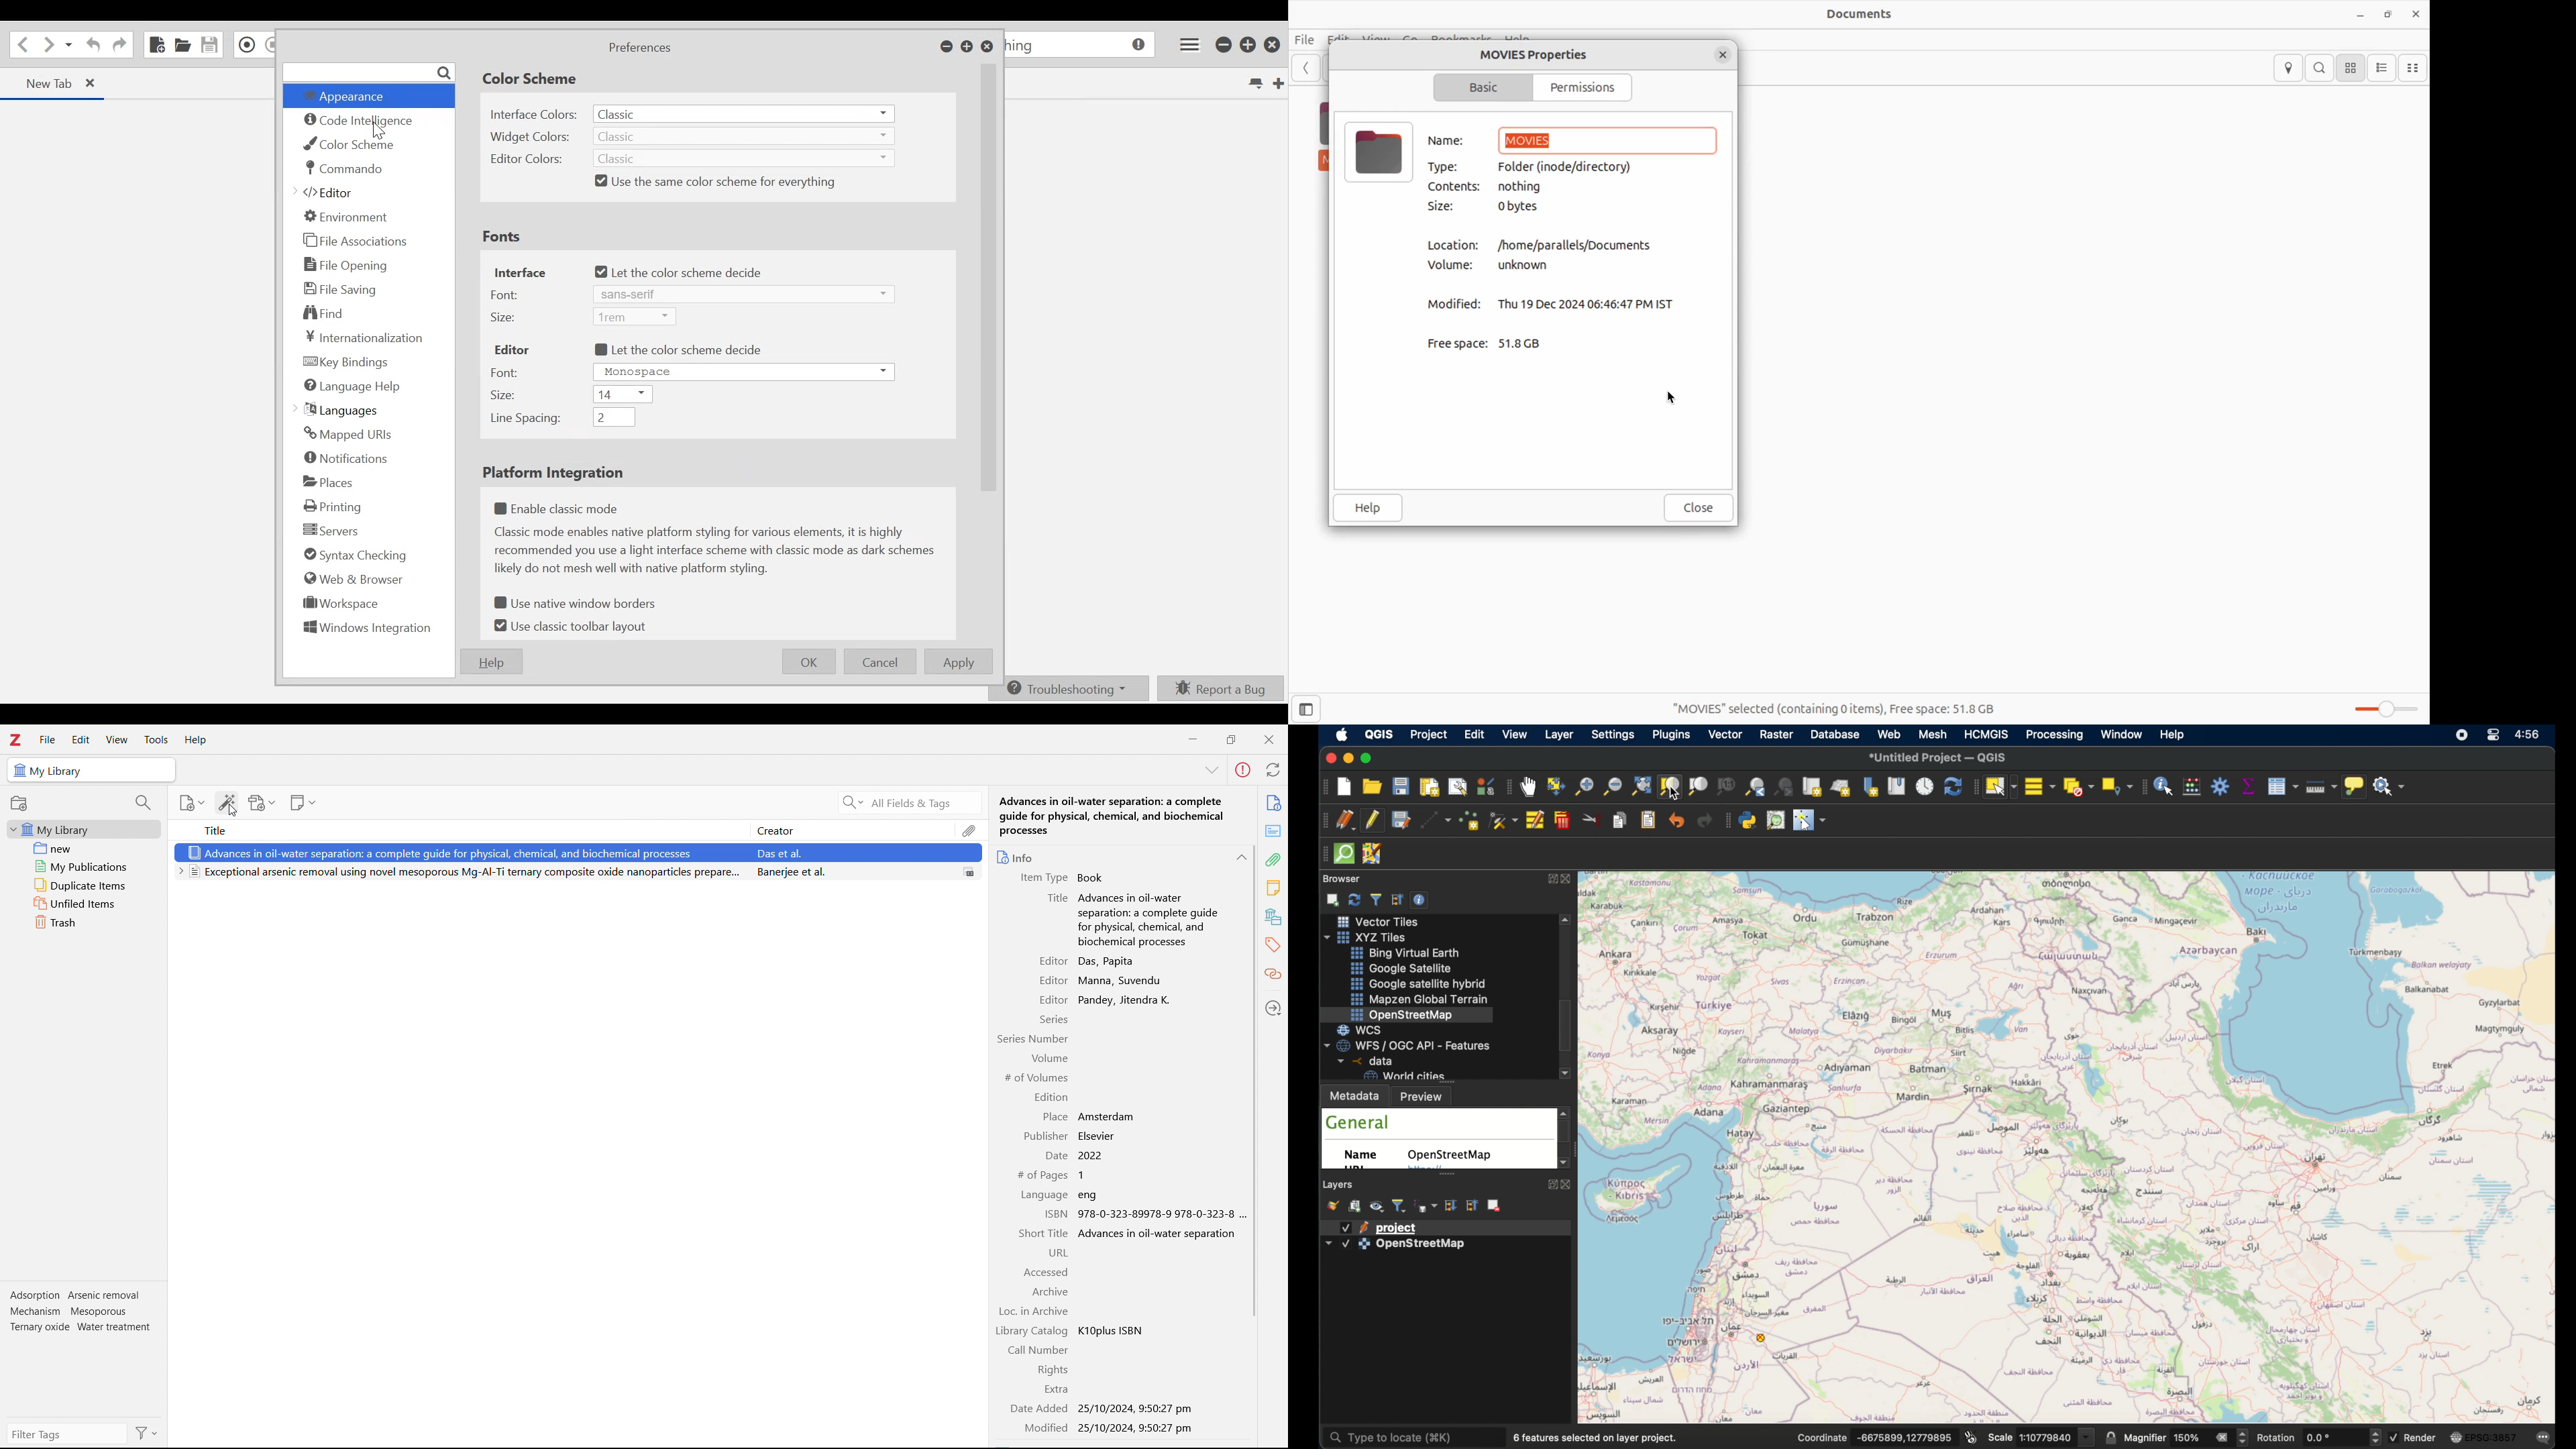 The width and height of the screenshot is (2576, 1456). What do you see at coordinates (1135, 1409) in the screenshot?
I see `25/10/2024, 9:50:27 PM` at bounding box center [1135, 1409].